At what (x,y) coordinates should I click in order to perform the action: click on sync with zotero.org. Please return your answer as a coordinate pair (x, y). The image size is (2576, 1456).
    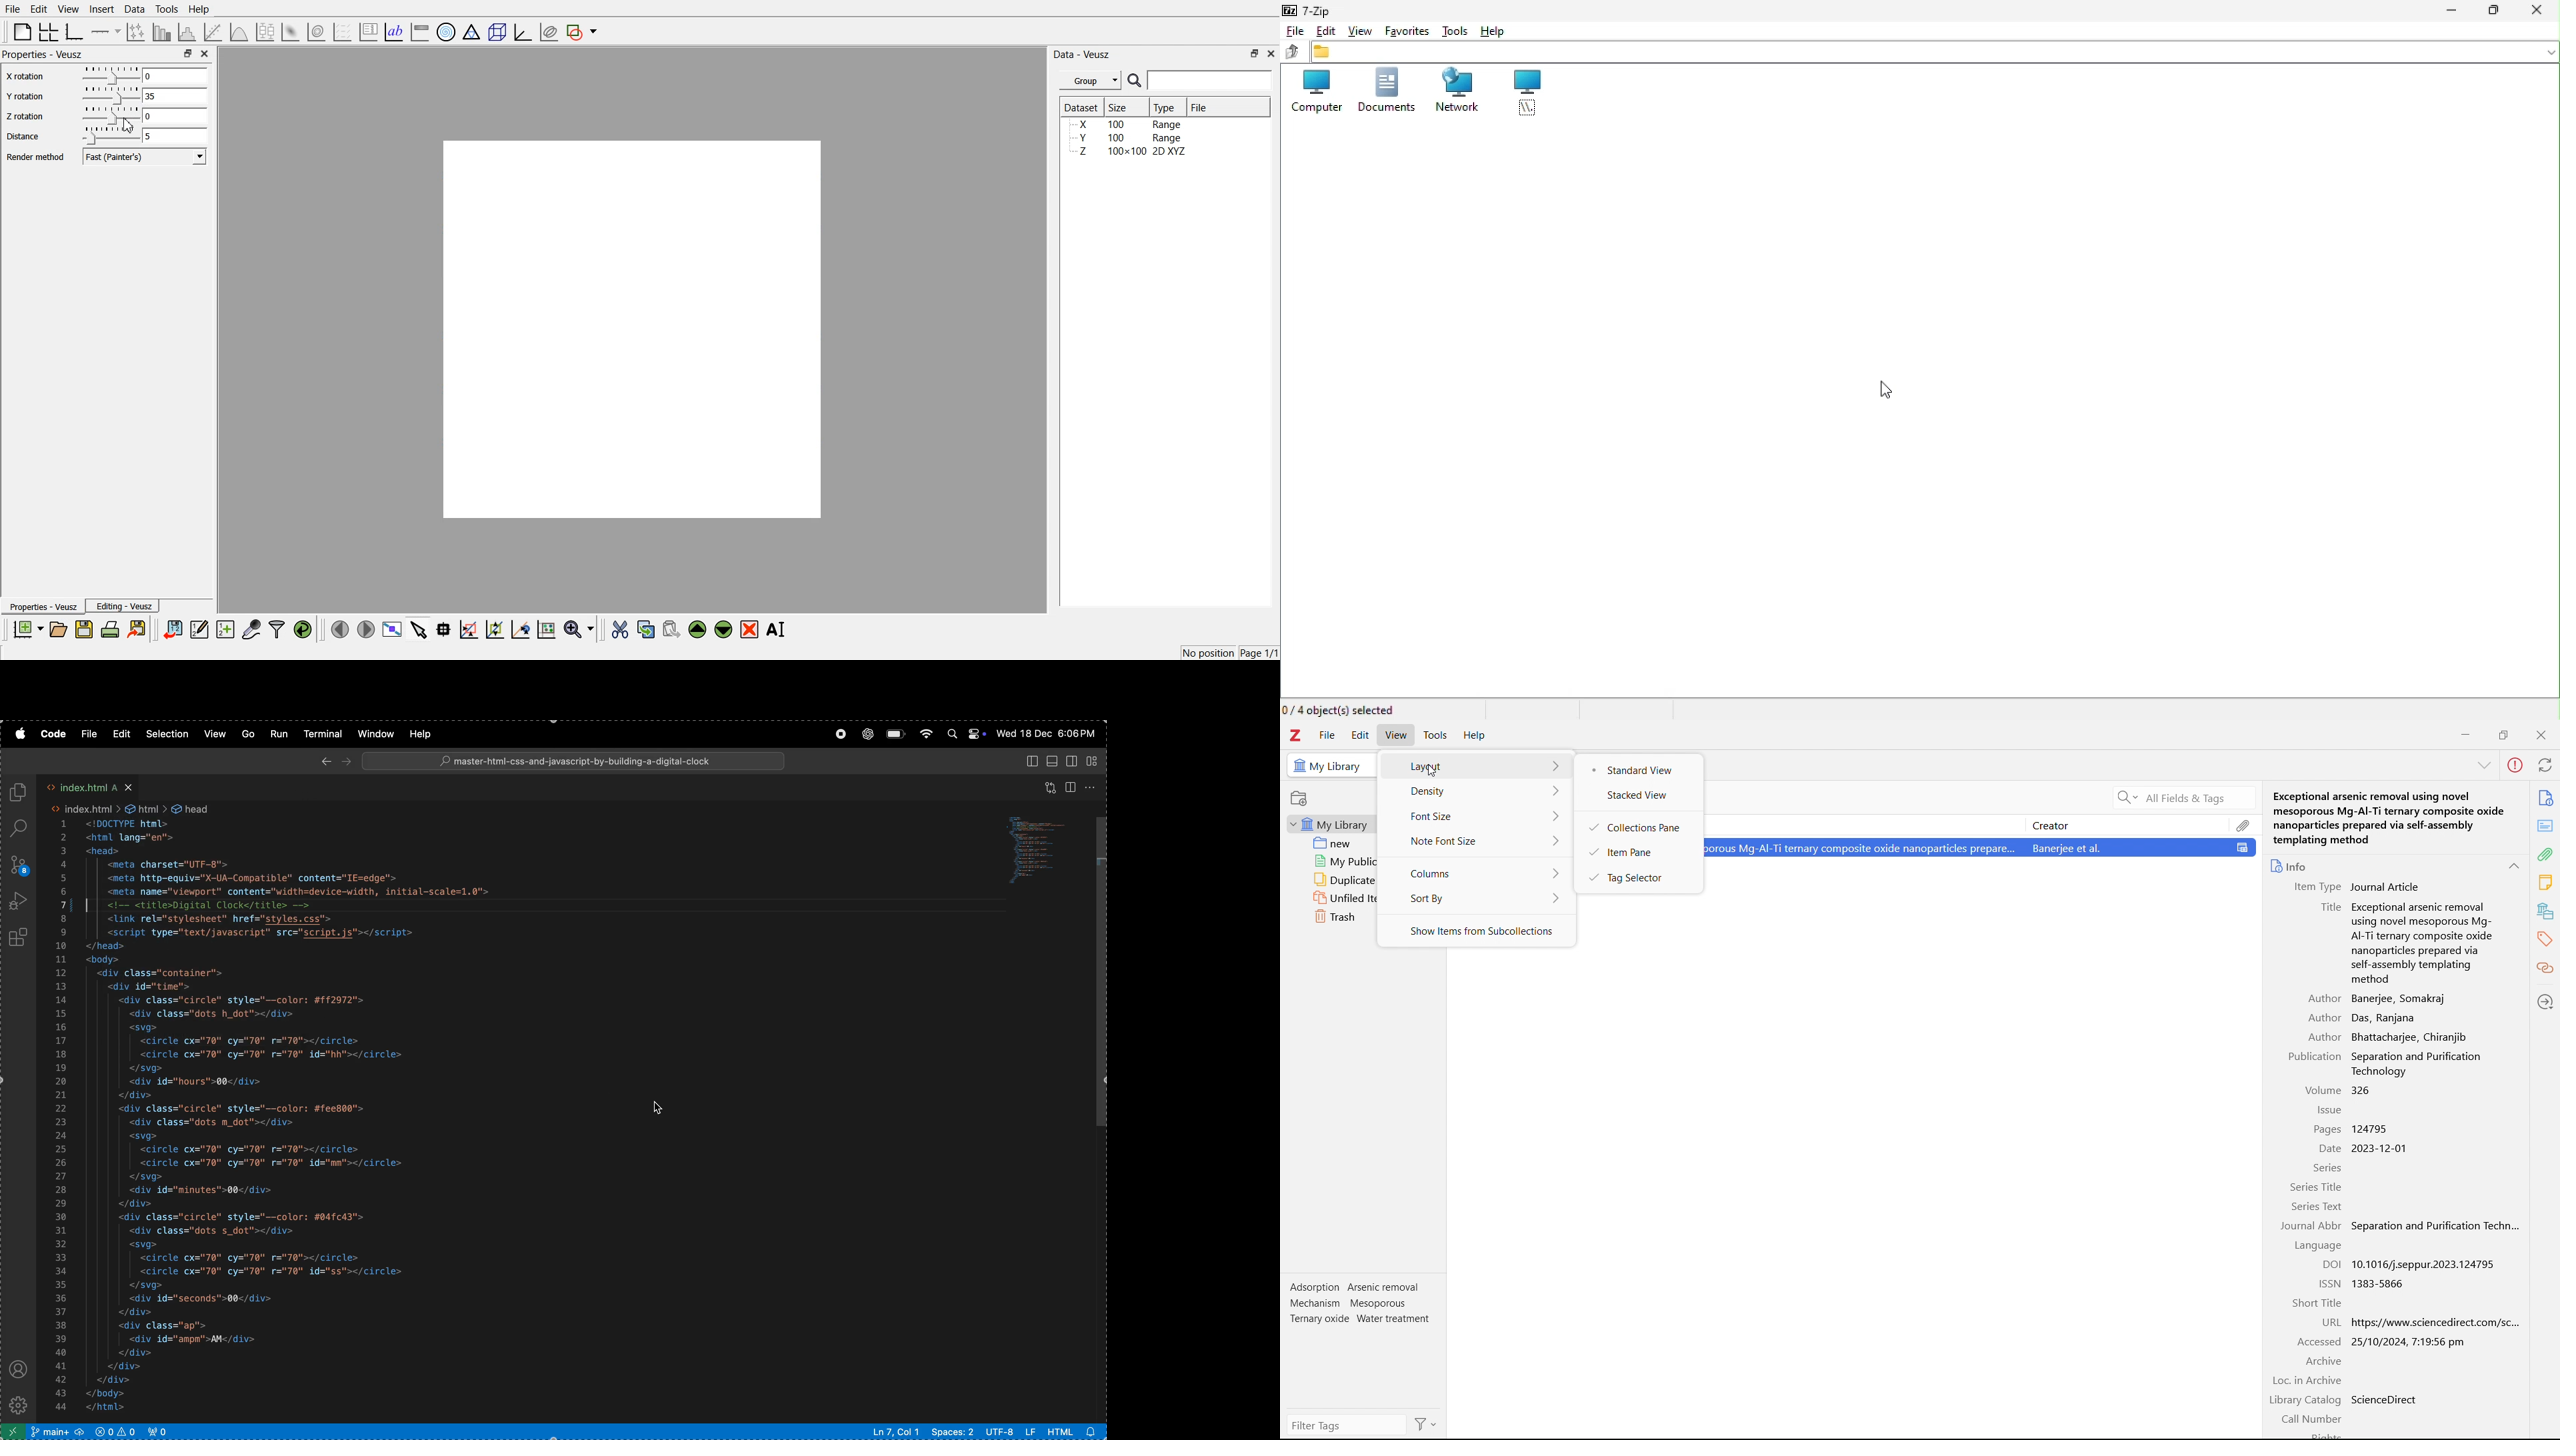
    Looking at the image, I should click on (2546, 765).